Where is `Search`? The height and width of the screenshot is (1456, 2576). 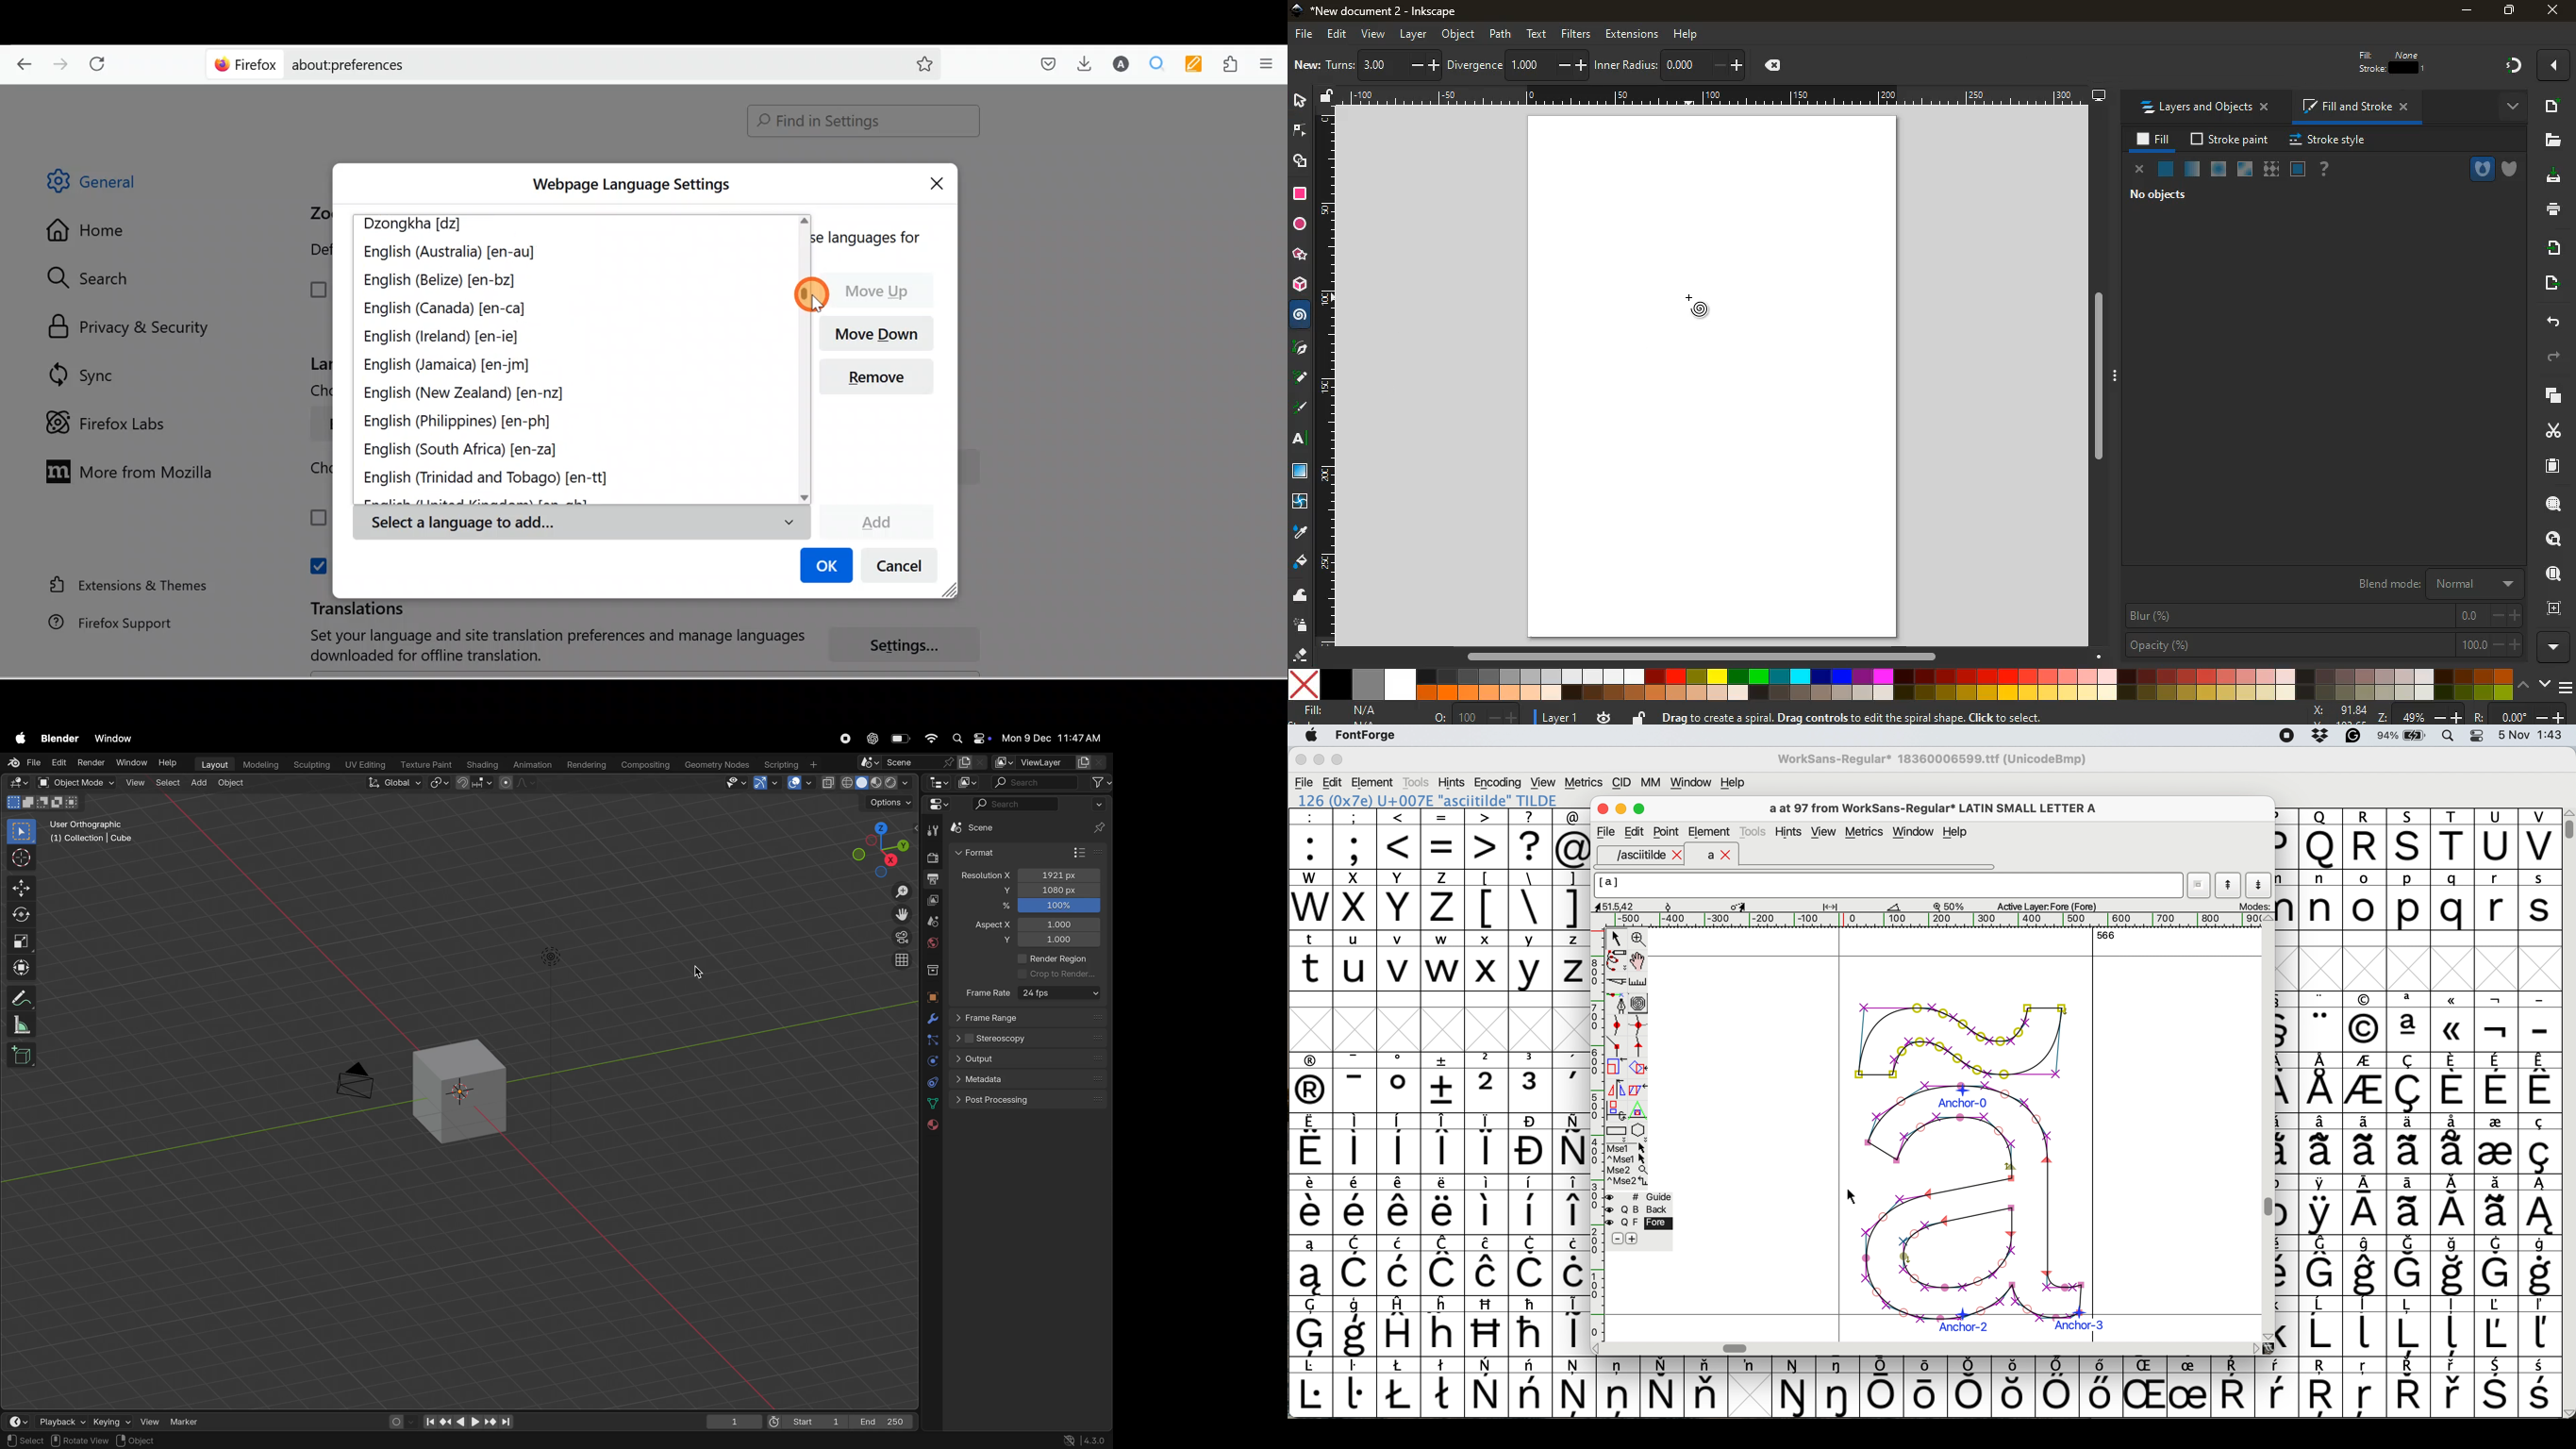 Search is located at coordinates (95, 278).